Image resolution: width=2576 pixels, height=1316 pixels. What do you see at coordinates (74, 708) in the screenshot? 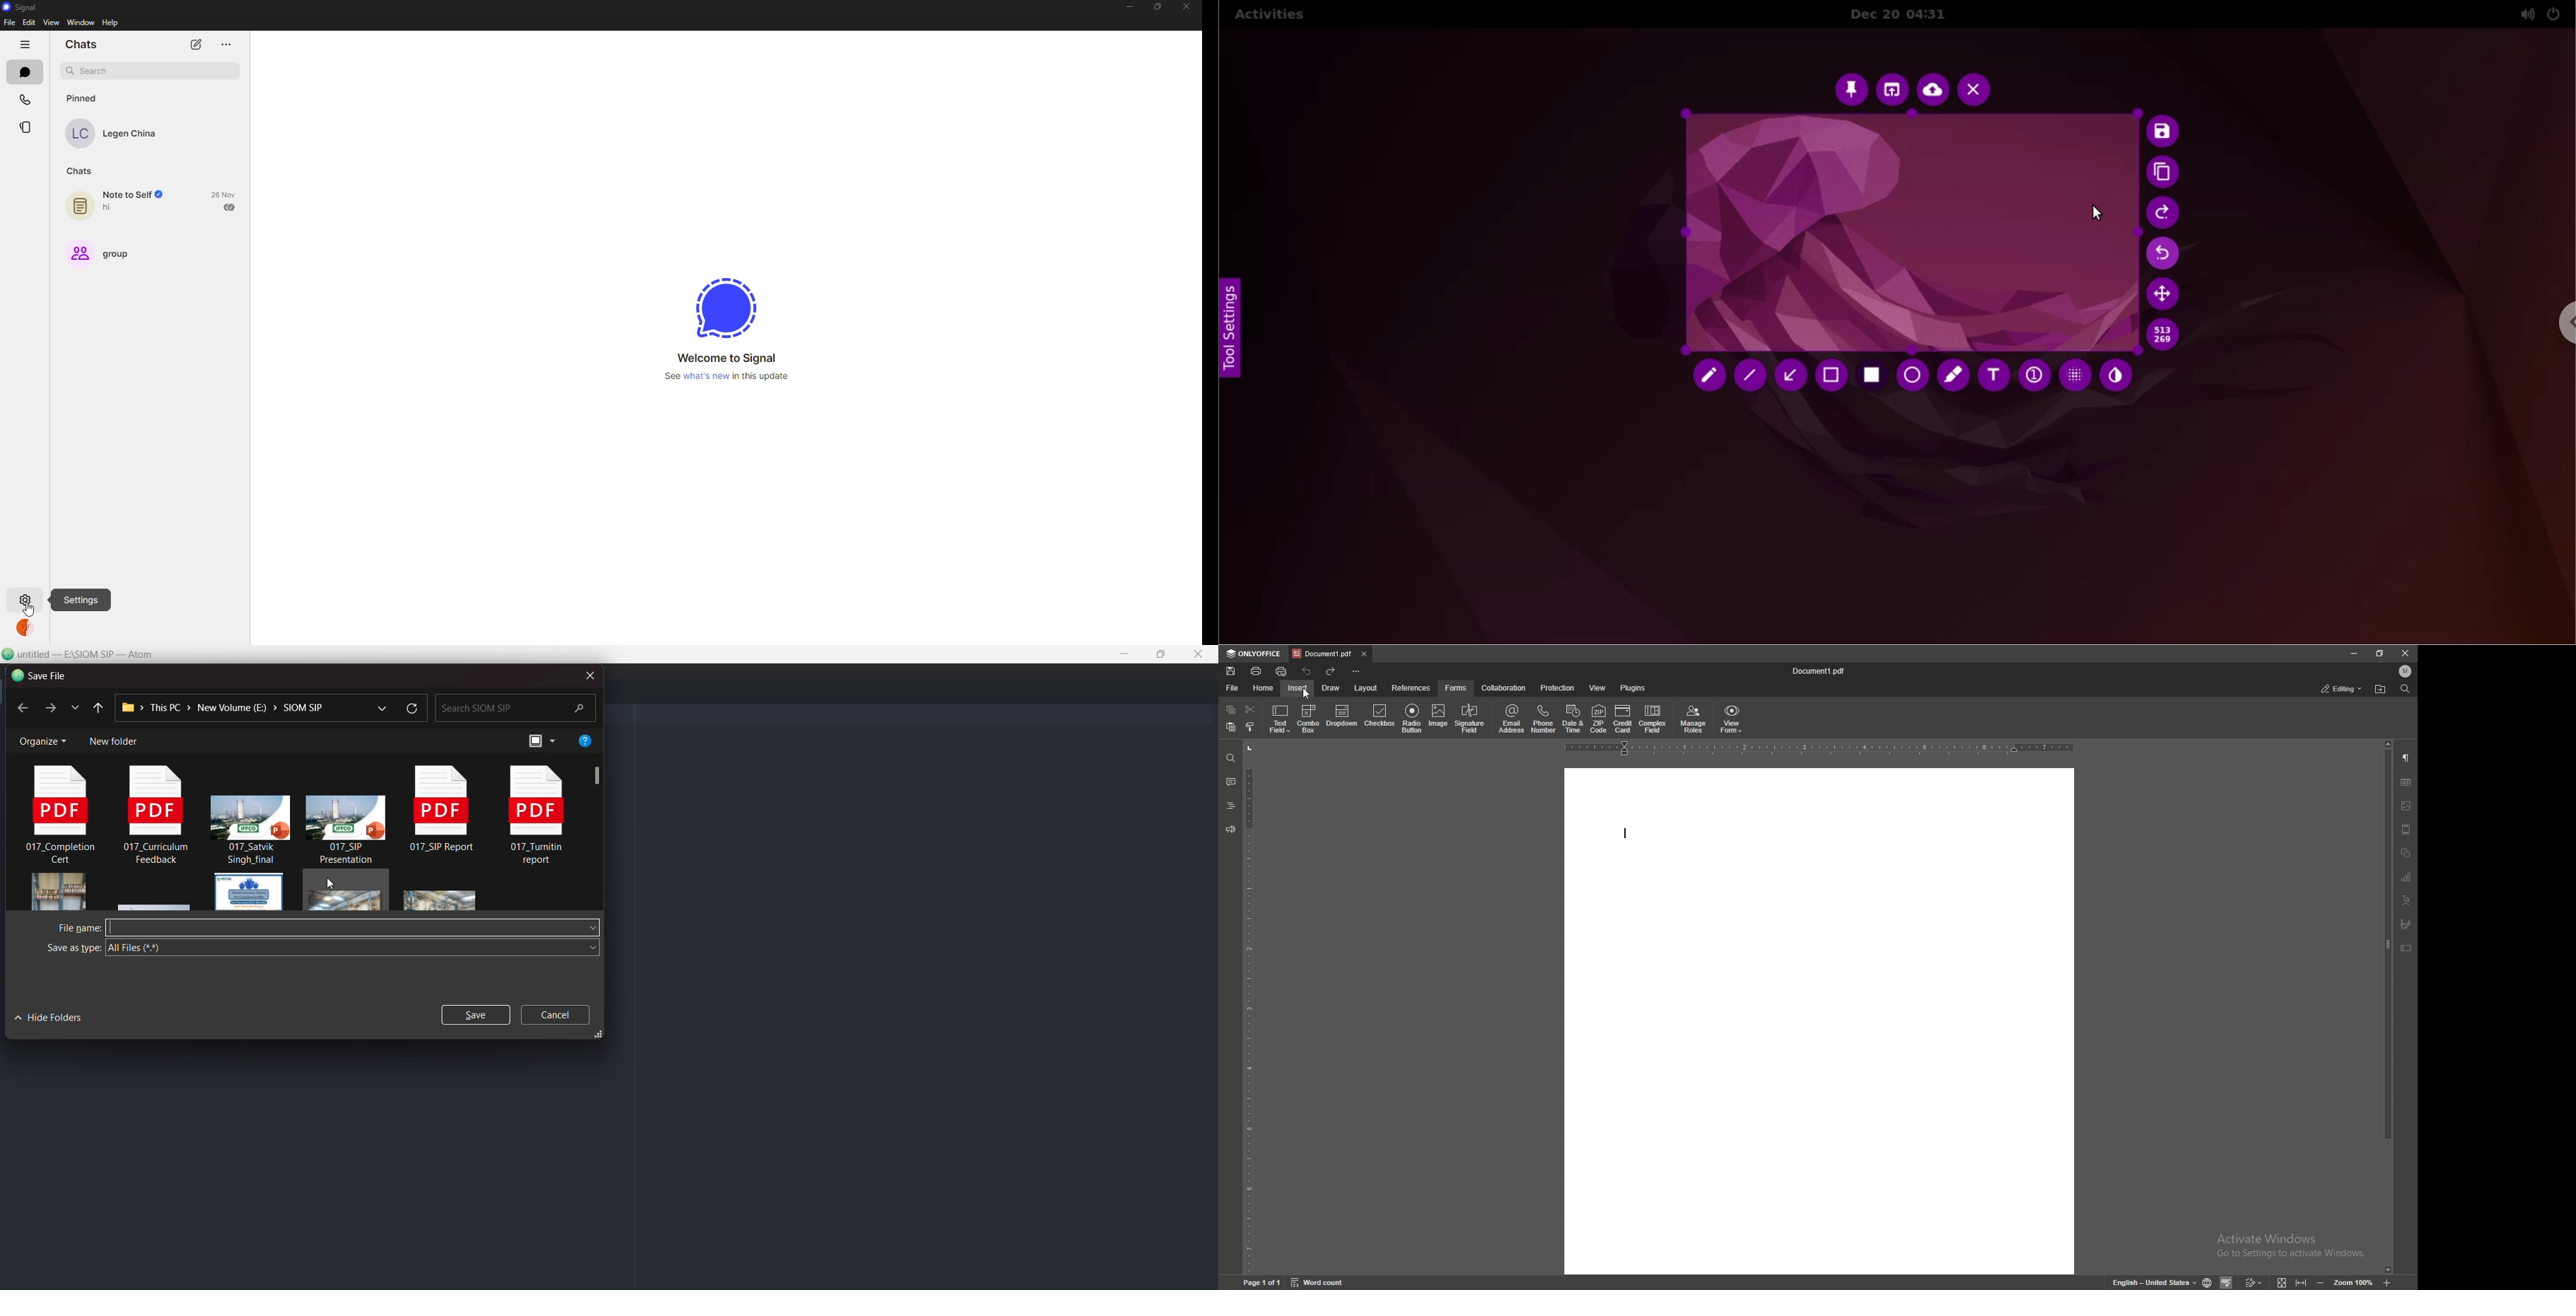
I see `list` at bounding box center [74, 708].